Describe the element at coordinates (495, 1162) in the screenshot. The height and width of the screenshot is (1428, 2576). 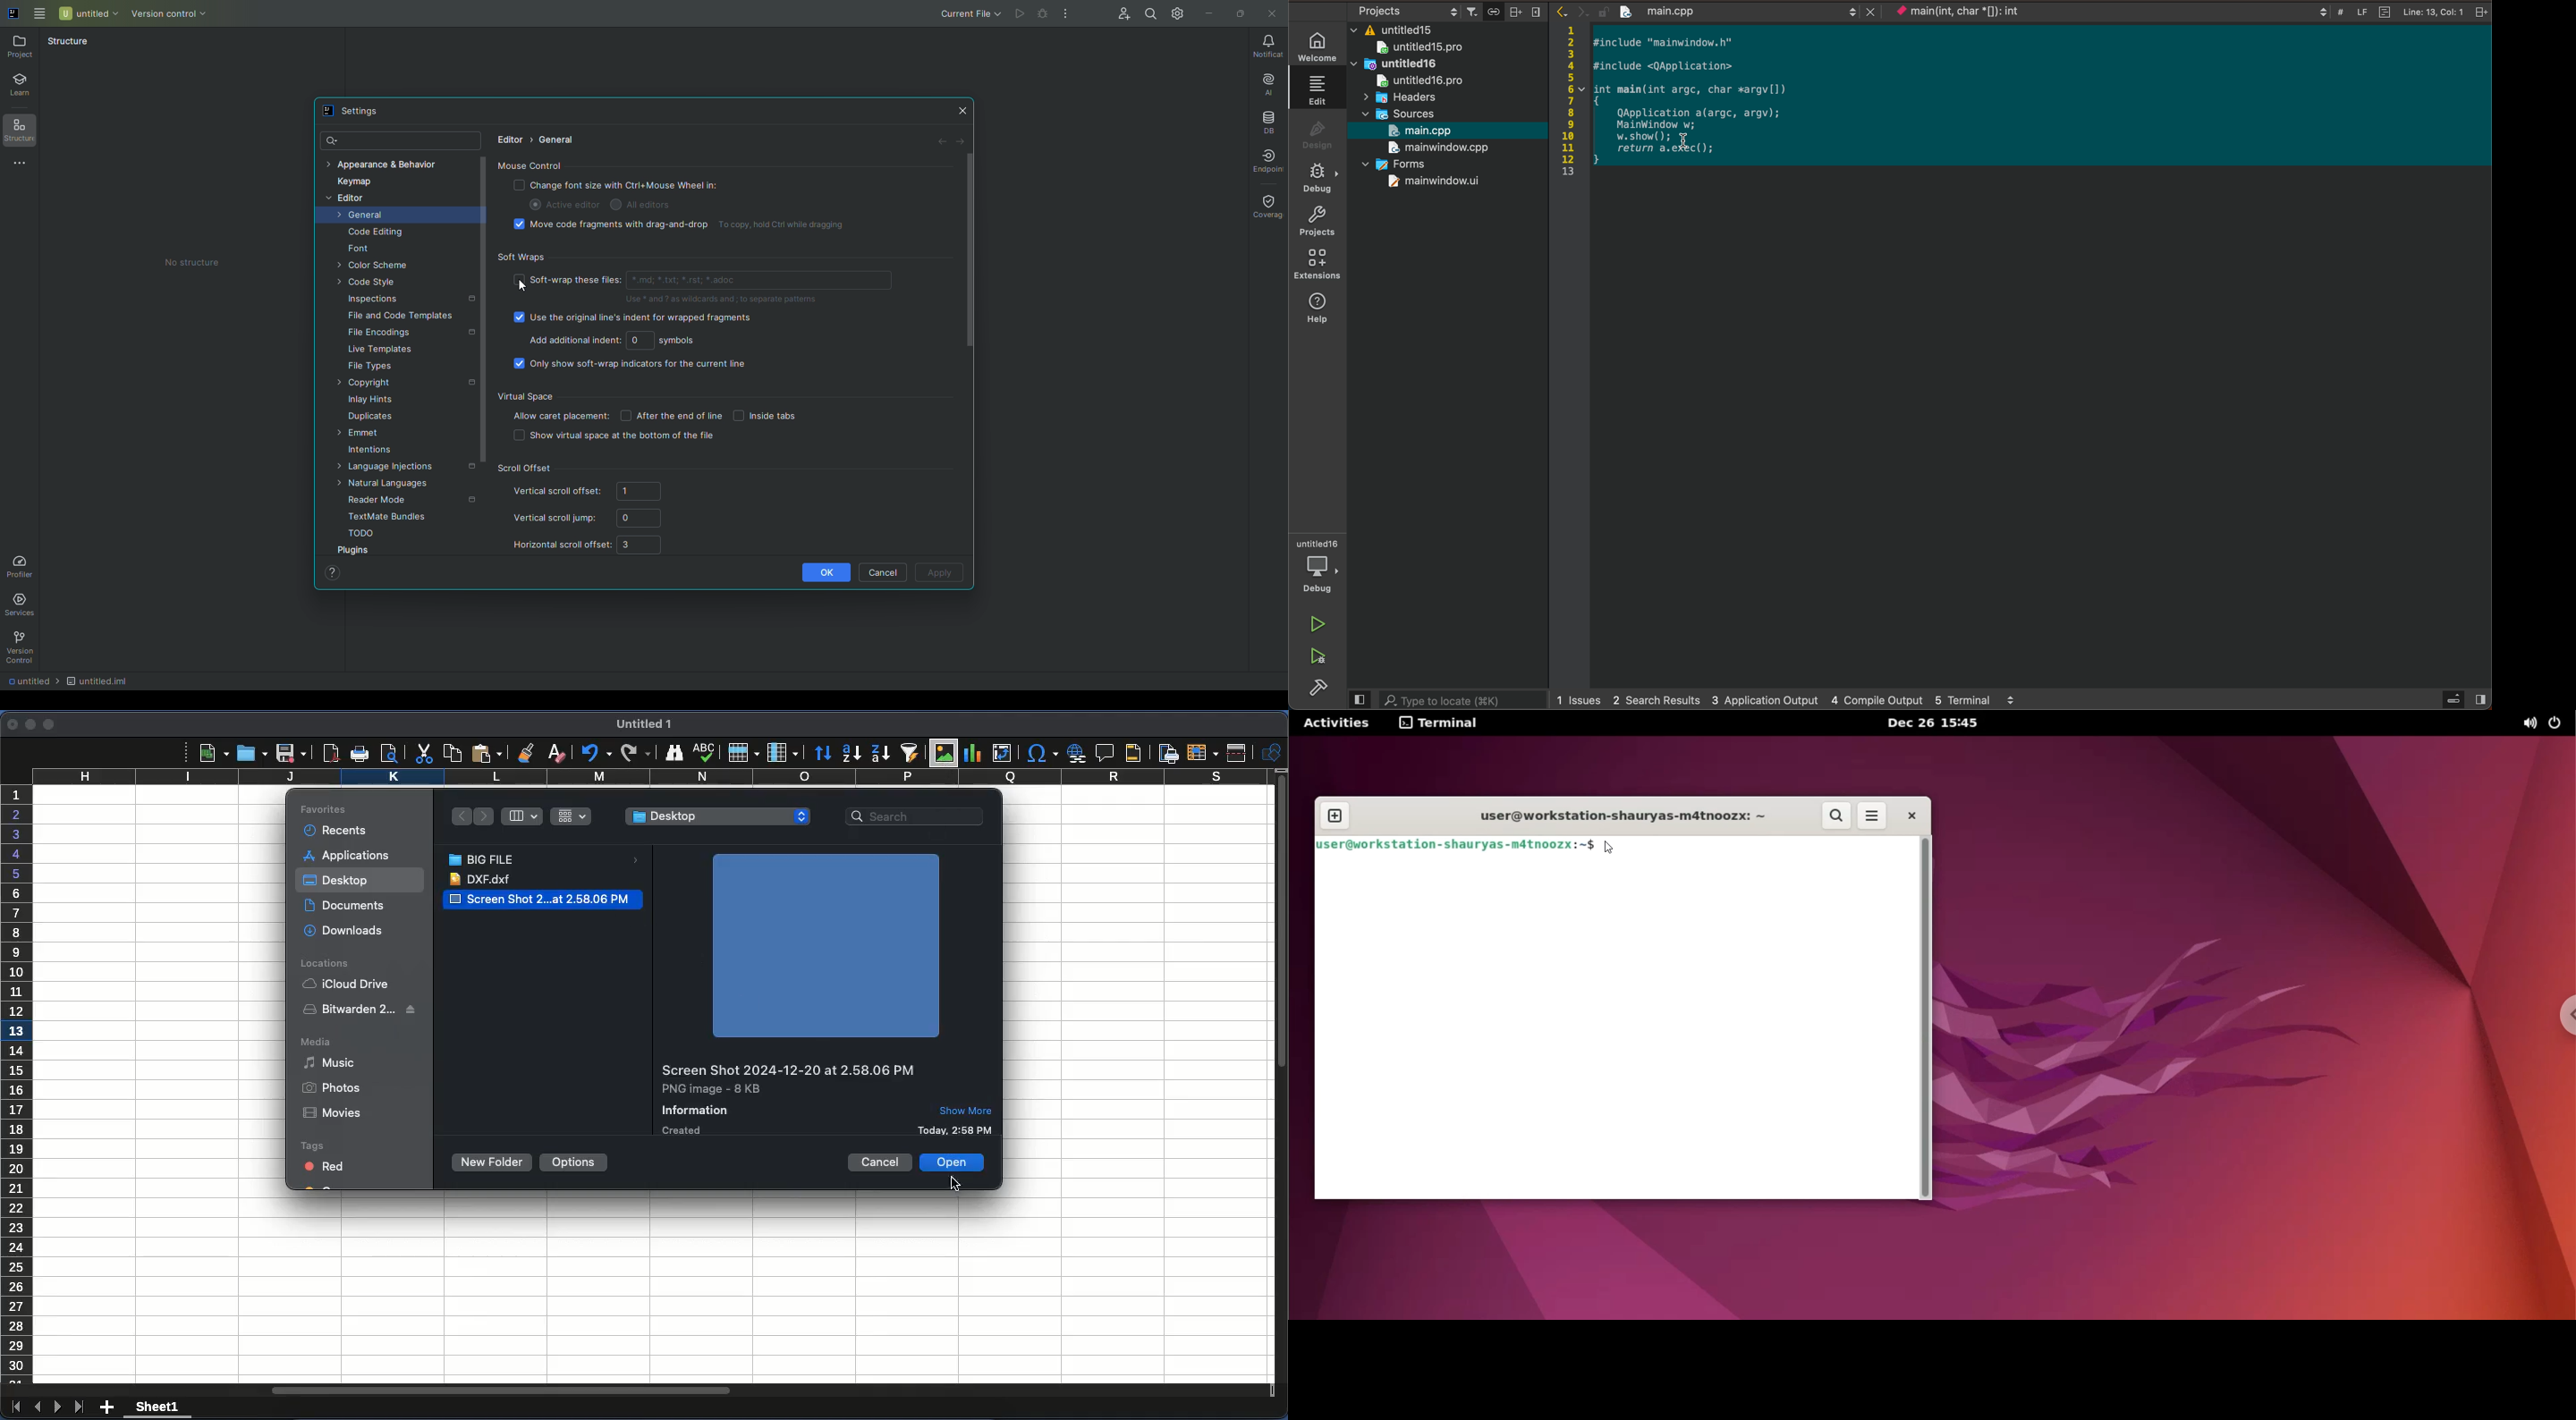
I see `new folder` at that location.